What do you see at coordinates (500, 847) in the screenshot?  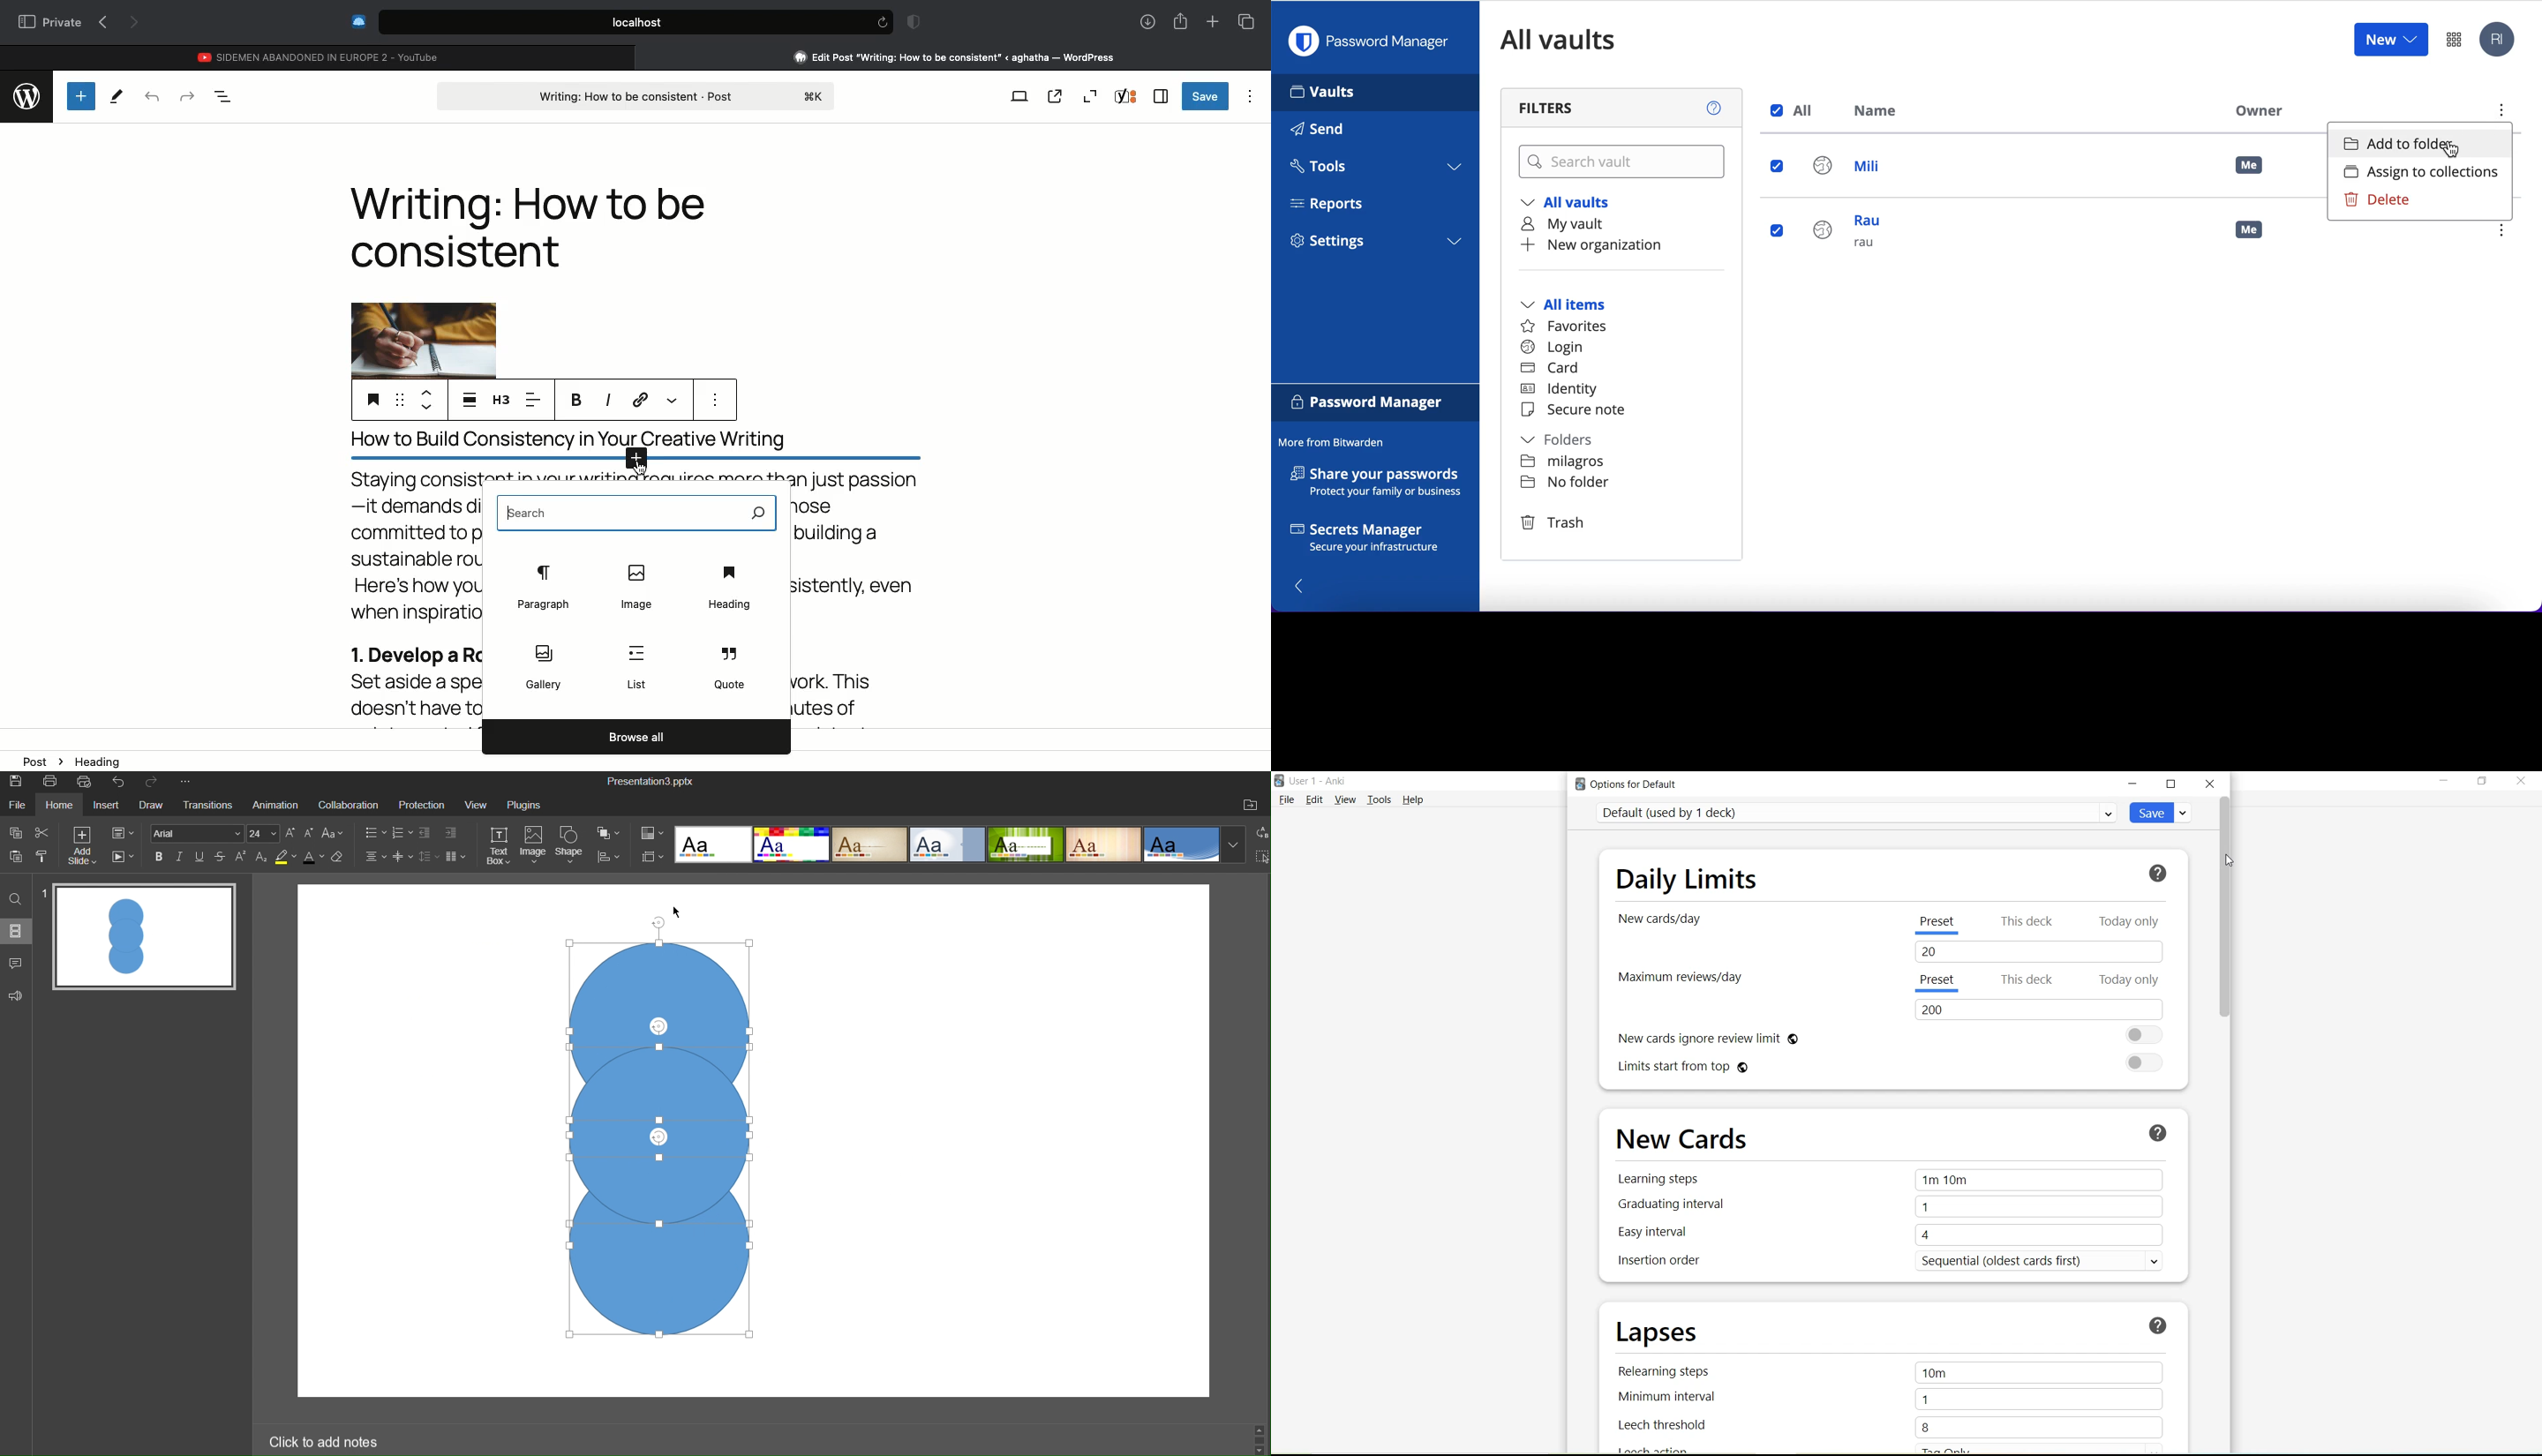 I see `Text Box` at bounding box center [500, 847].